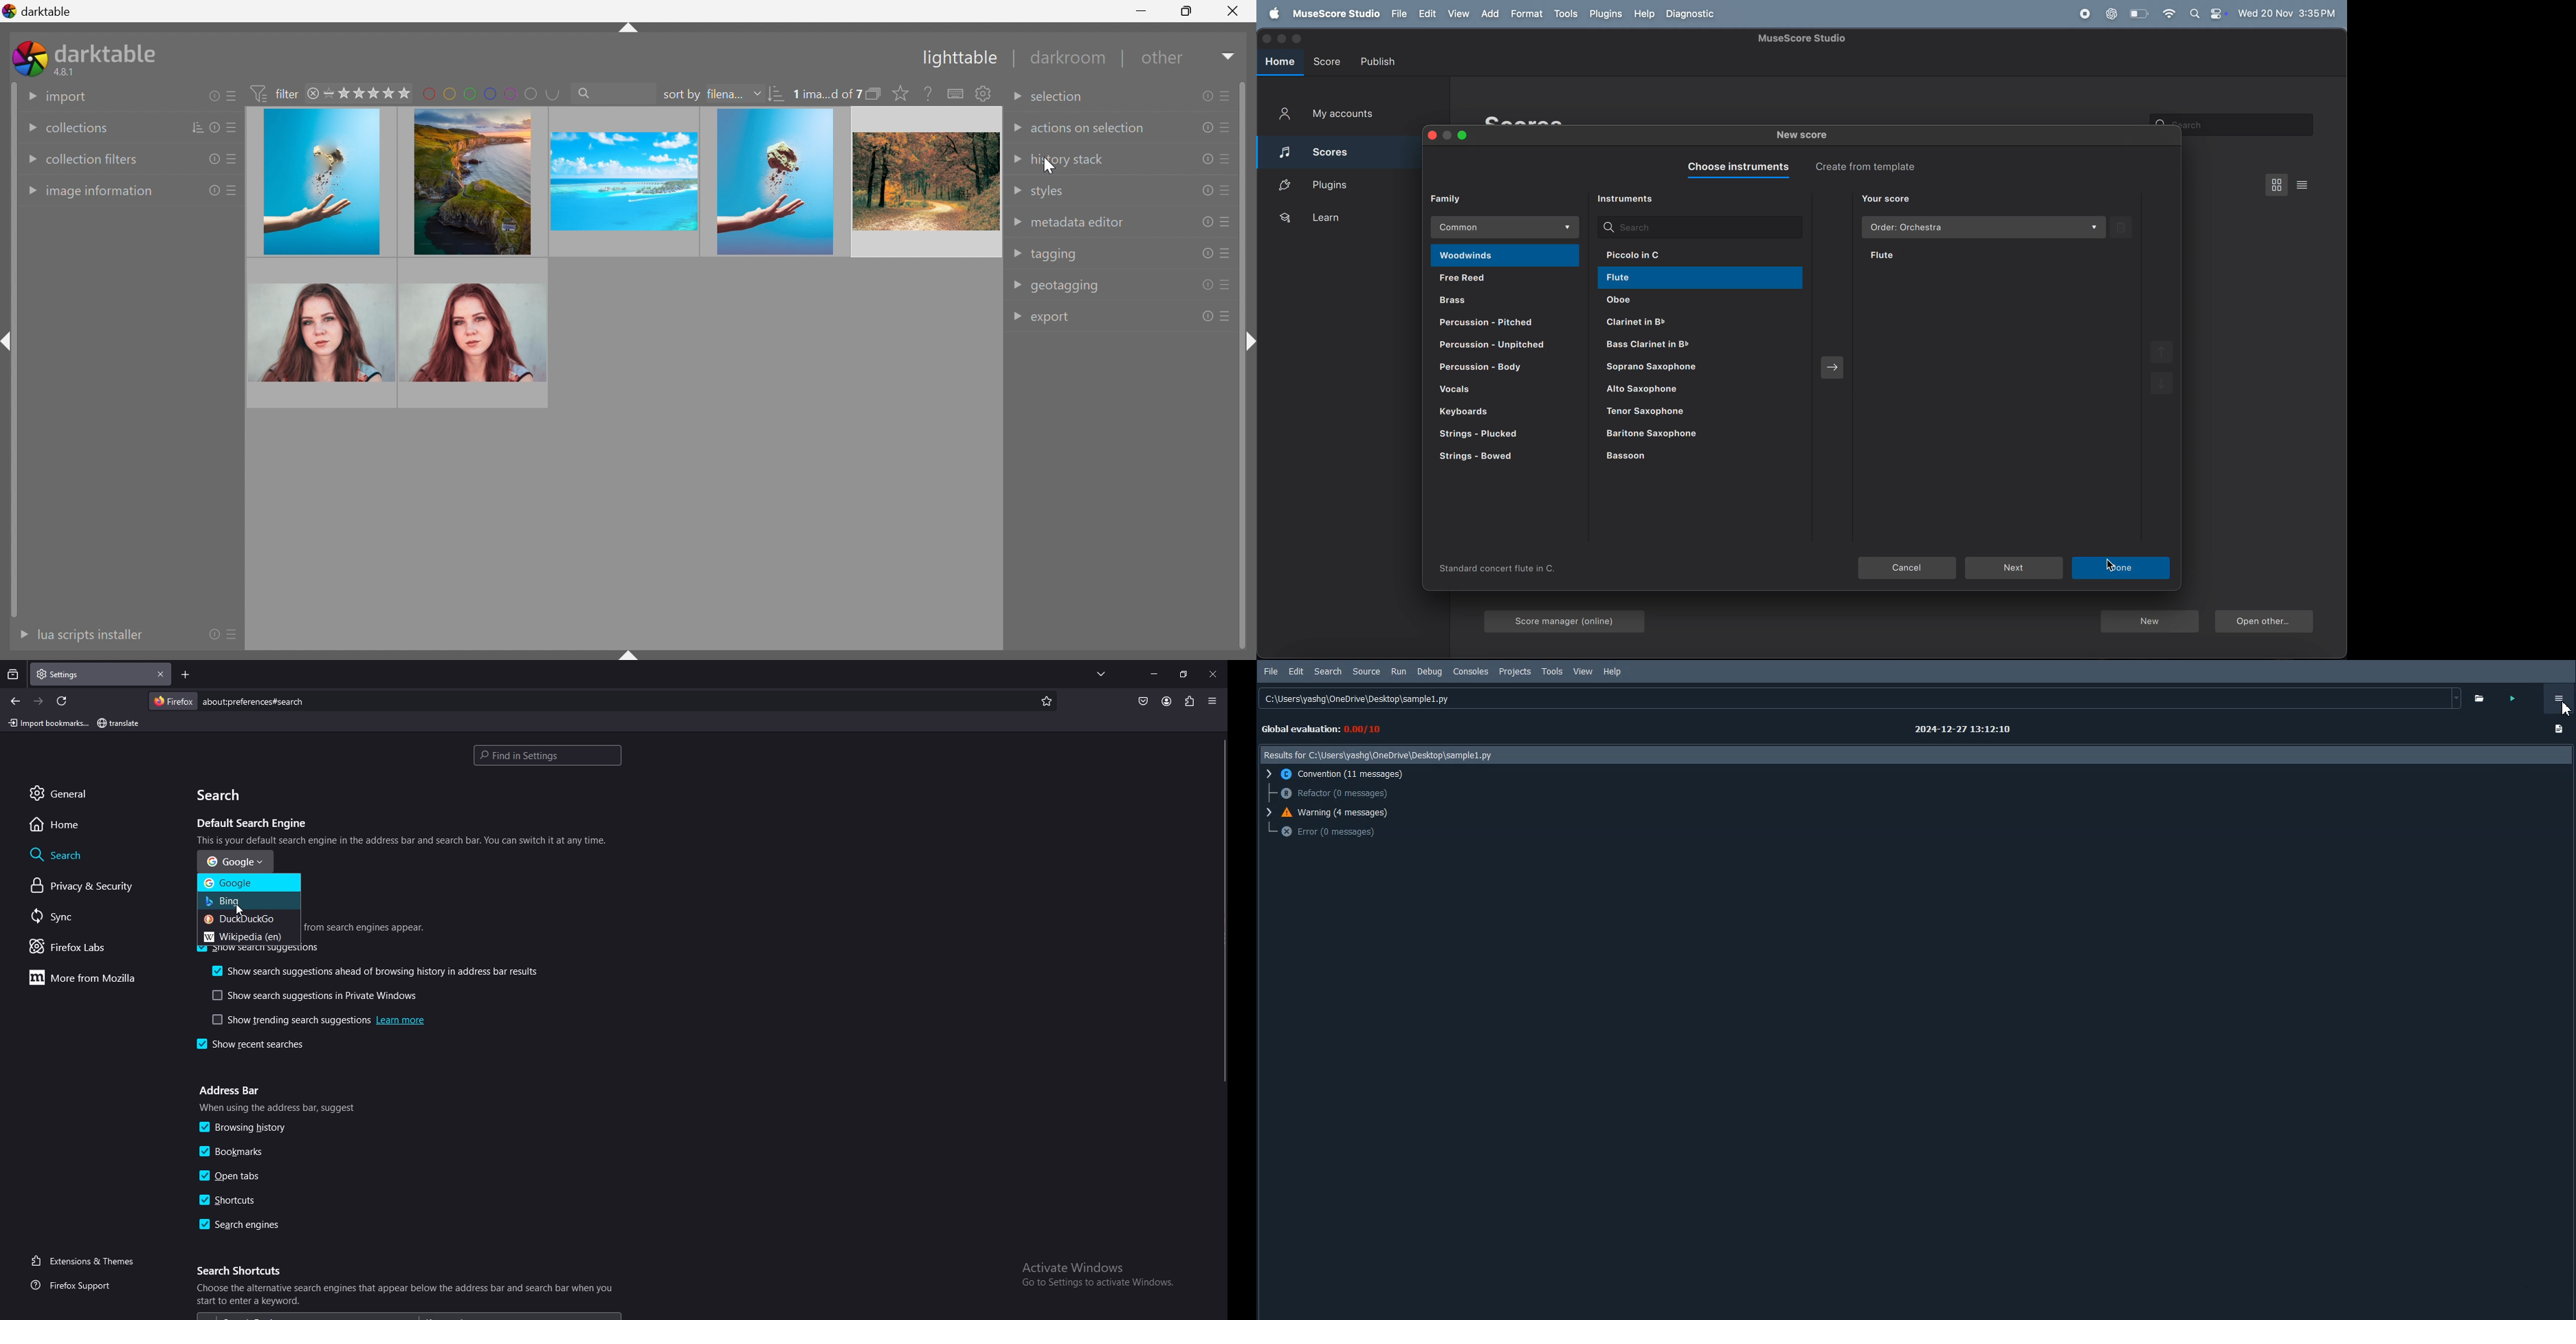  I want to click on Drop Down, so click(1015, 160).